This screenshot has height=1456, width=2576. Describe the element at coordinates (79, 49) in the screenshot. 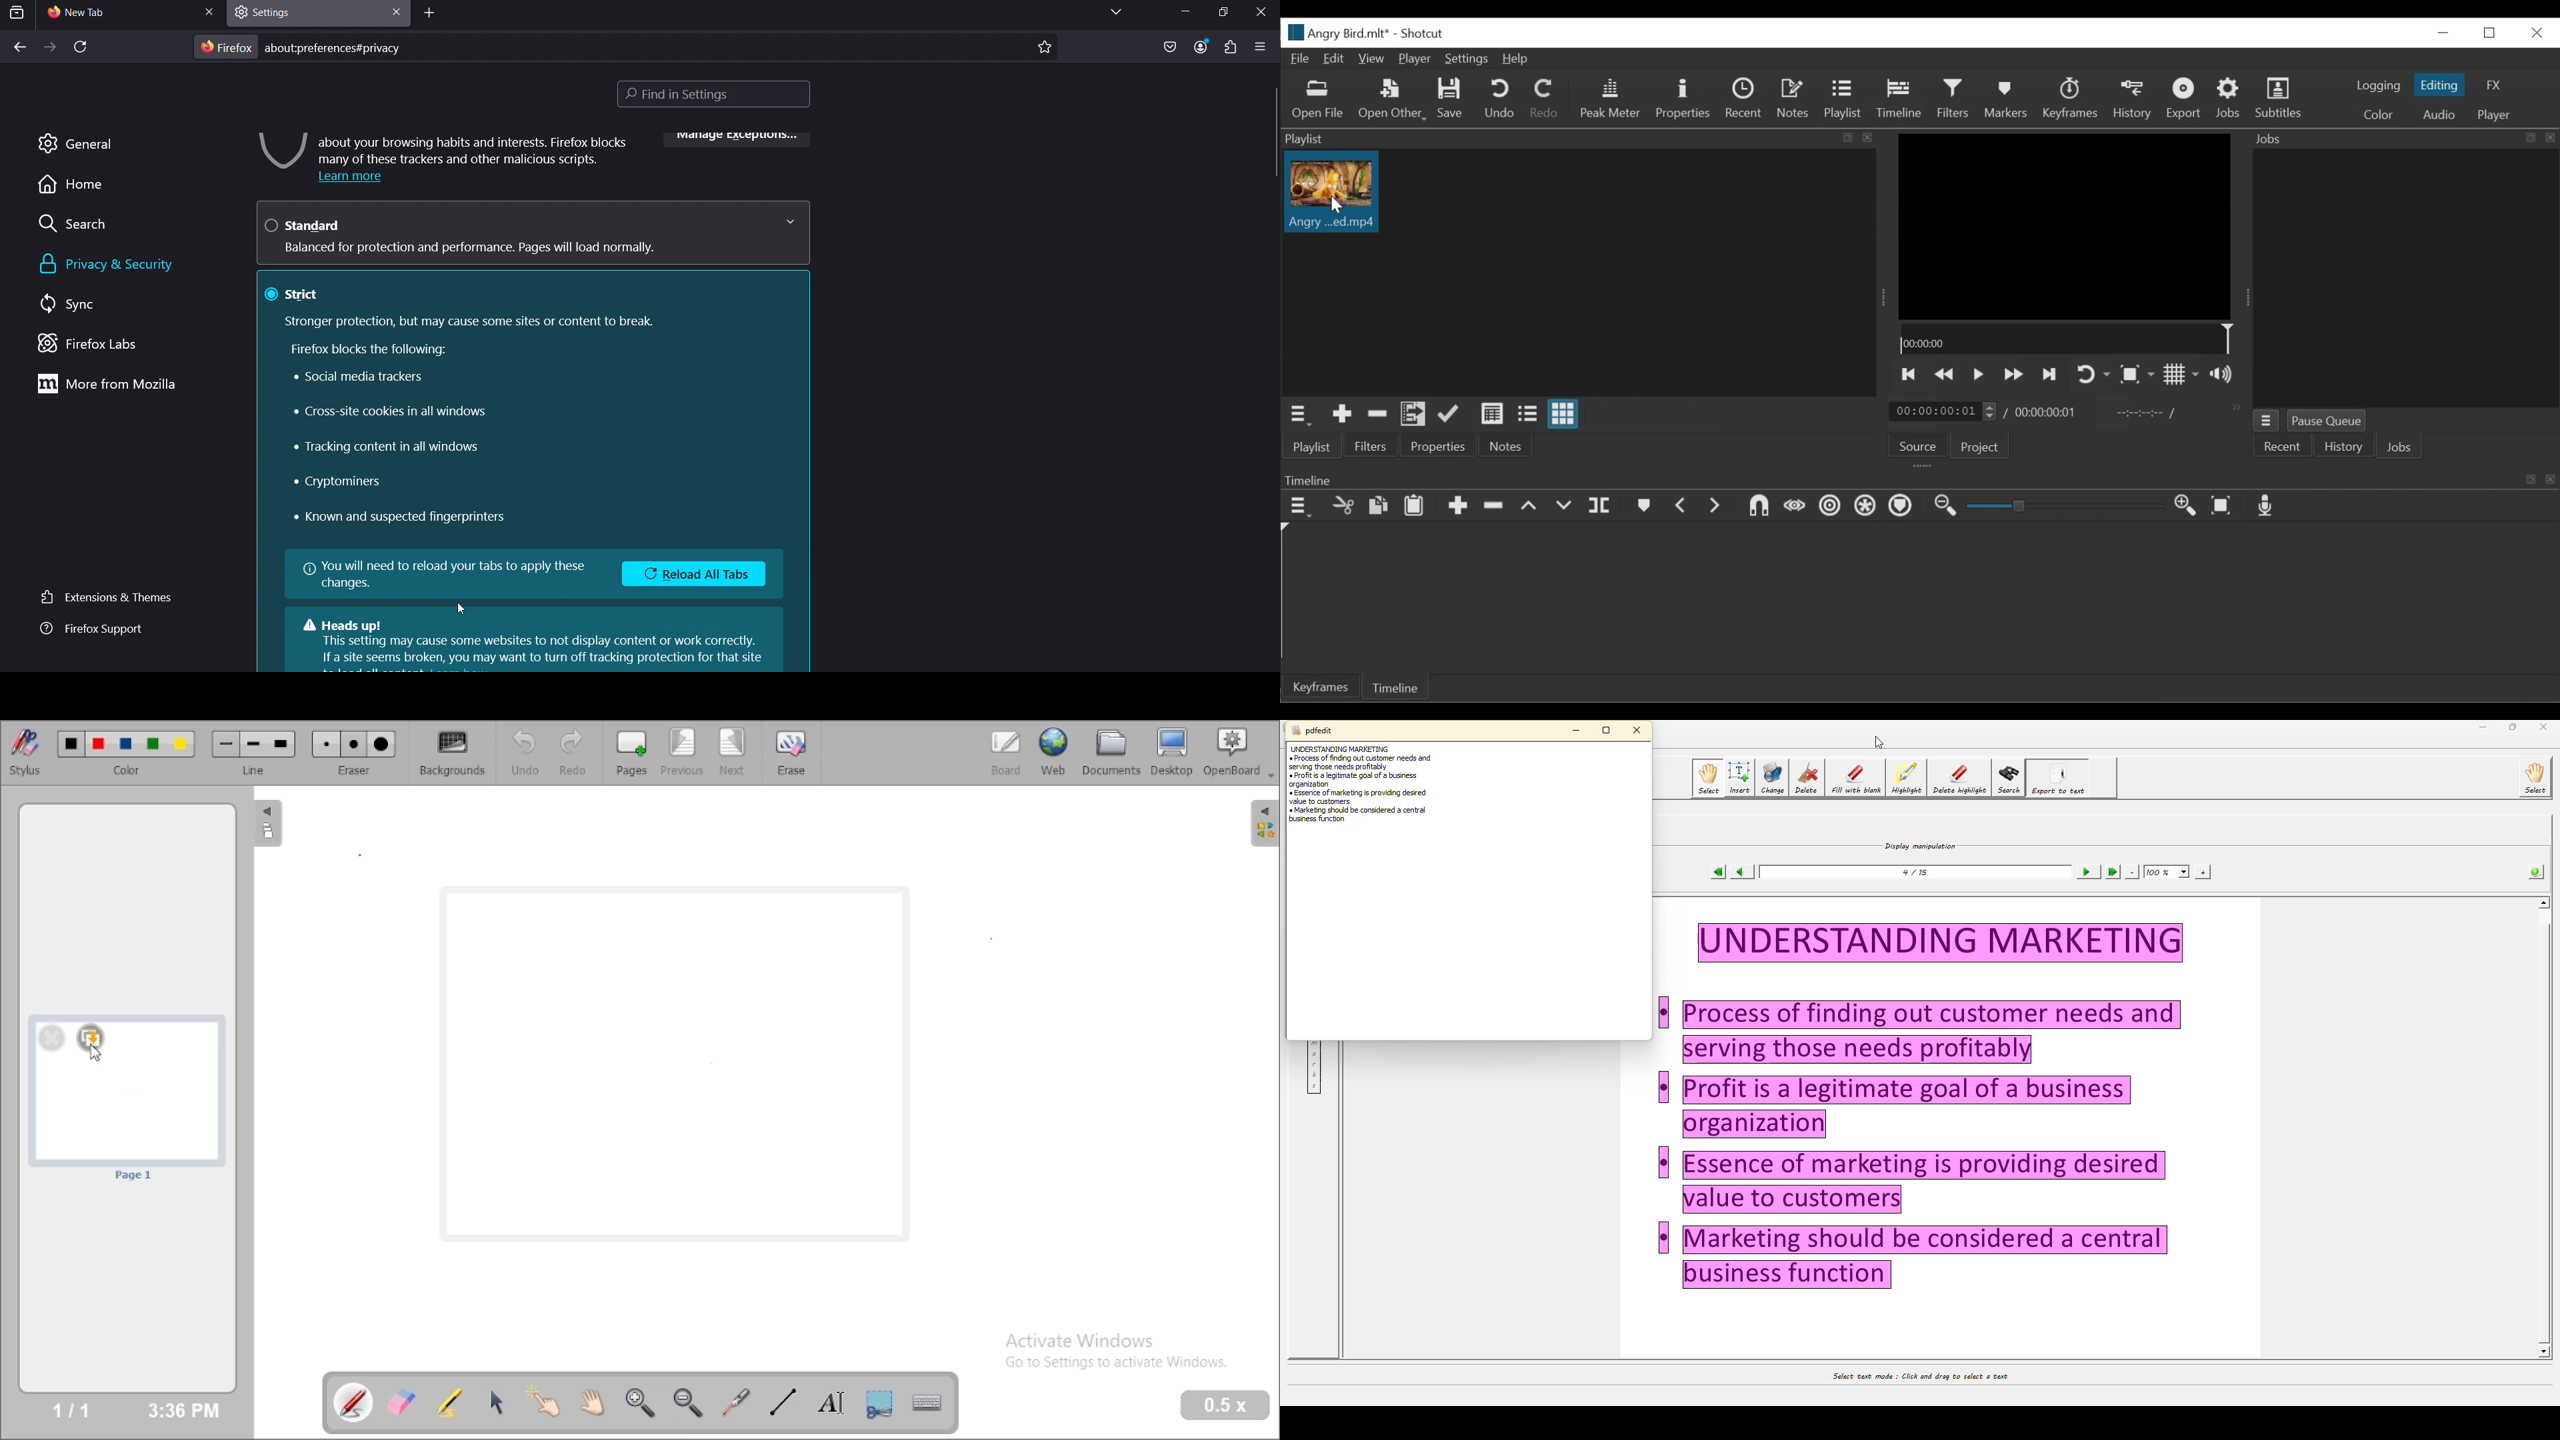

I see `reload page` at that location.